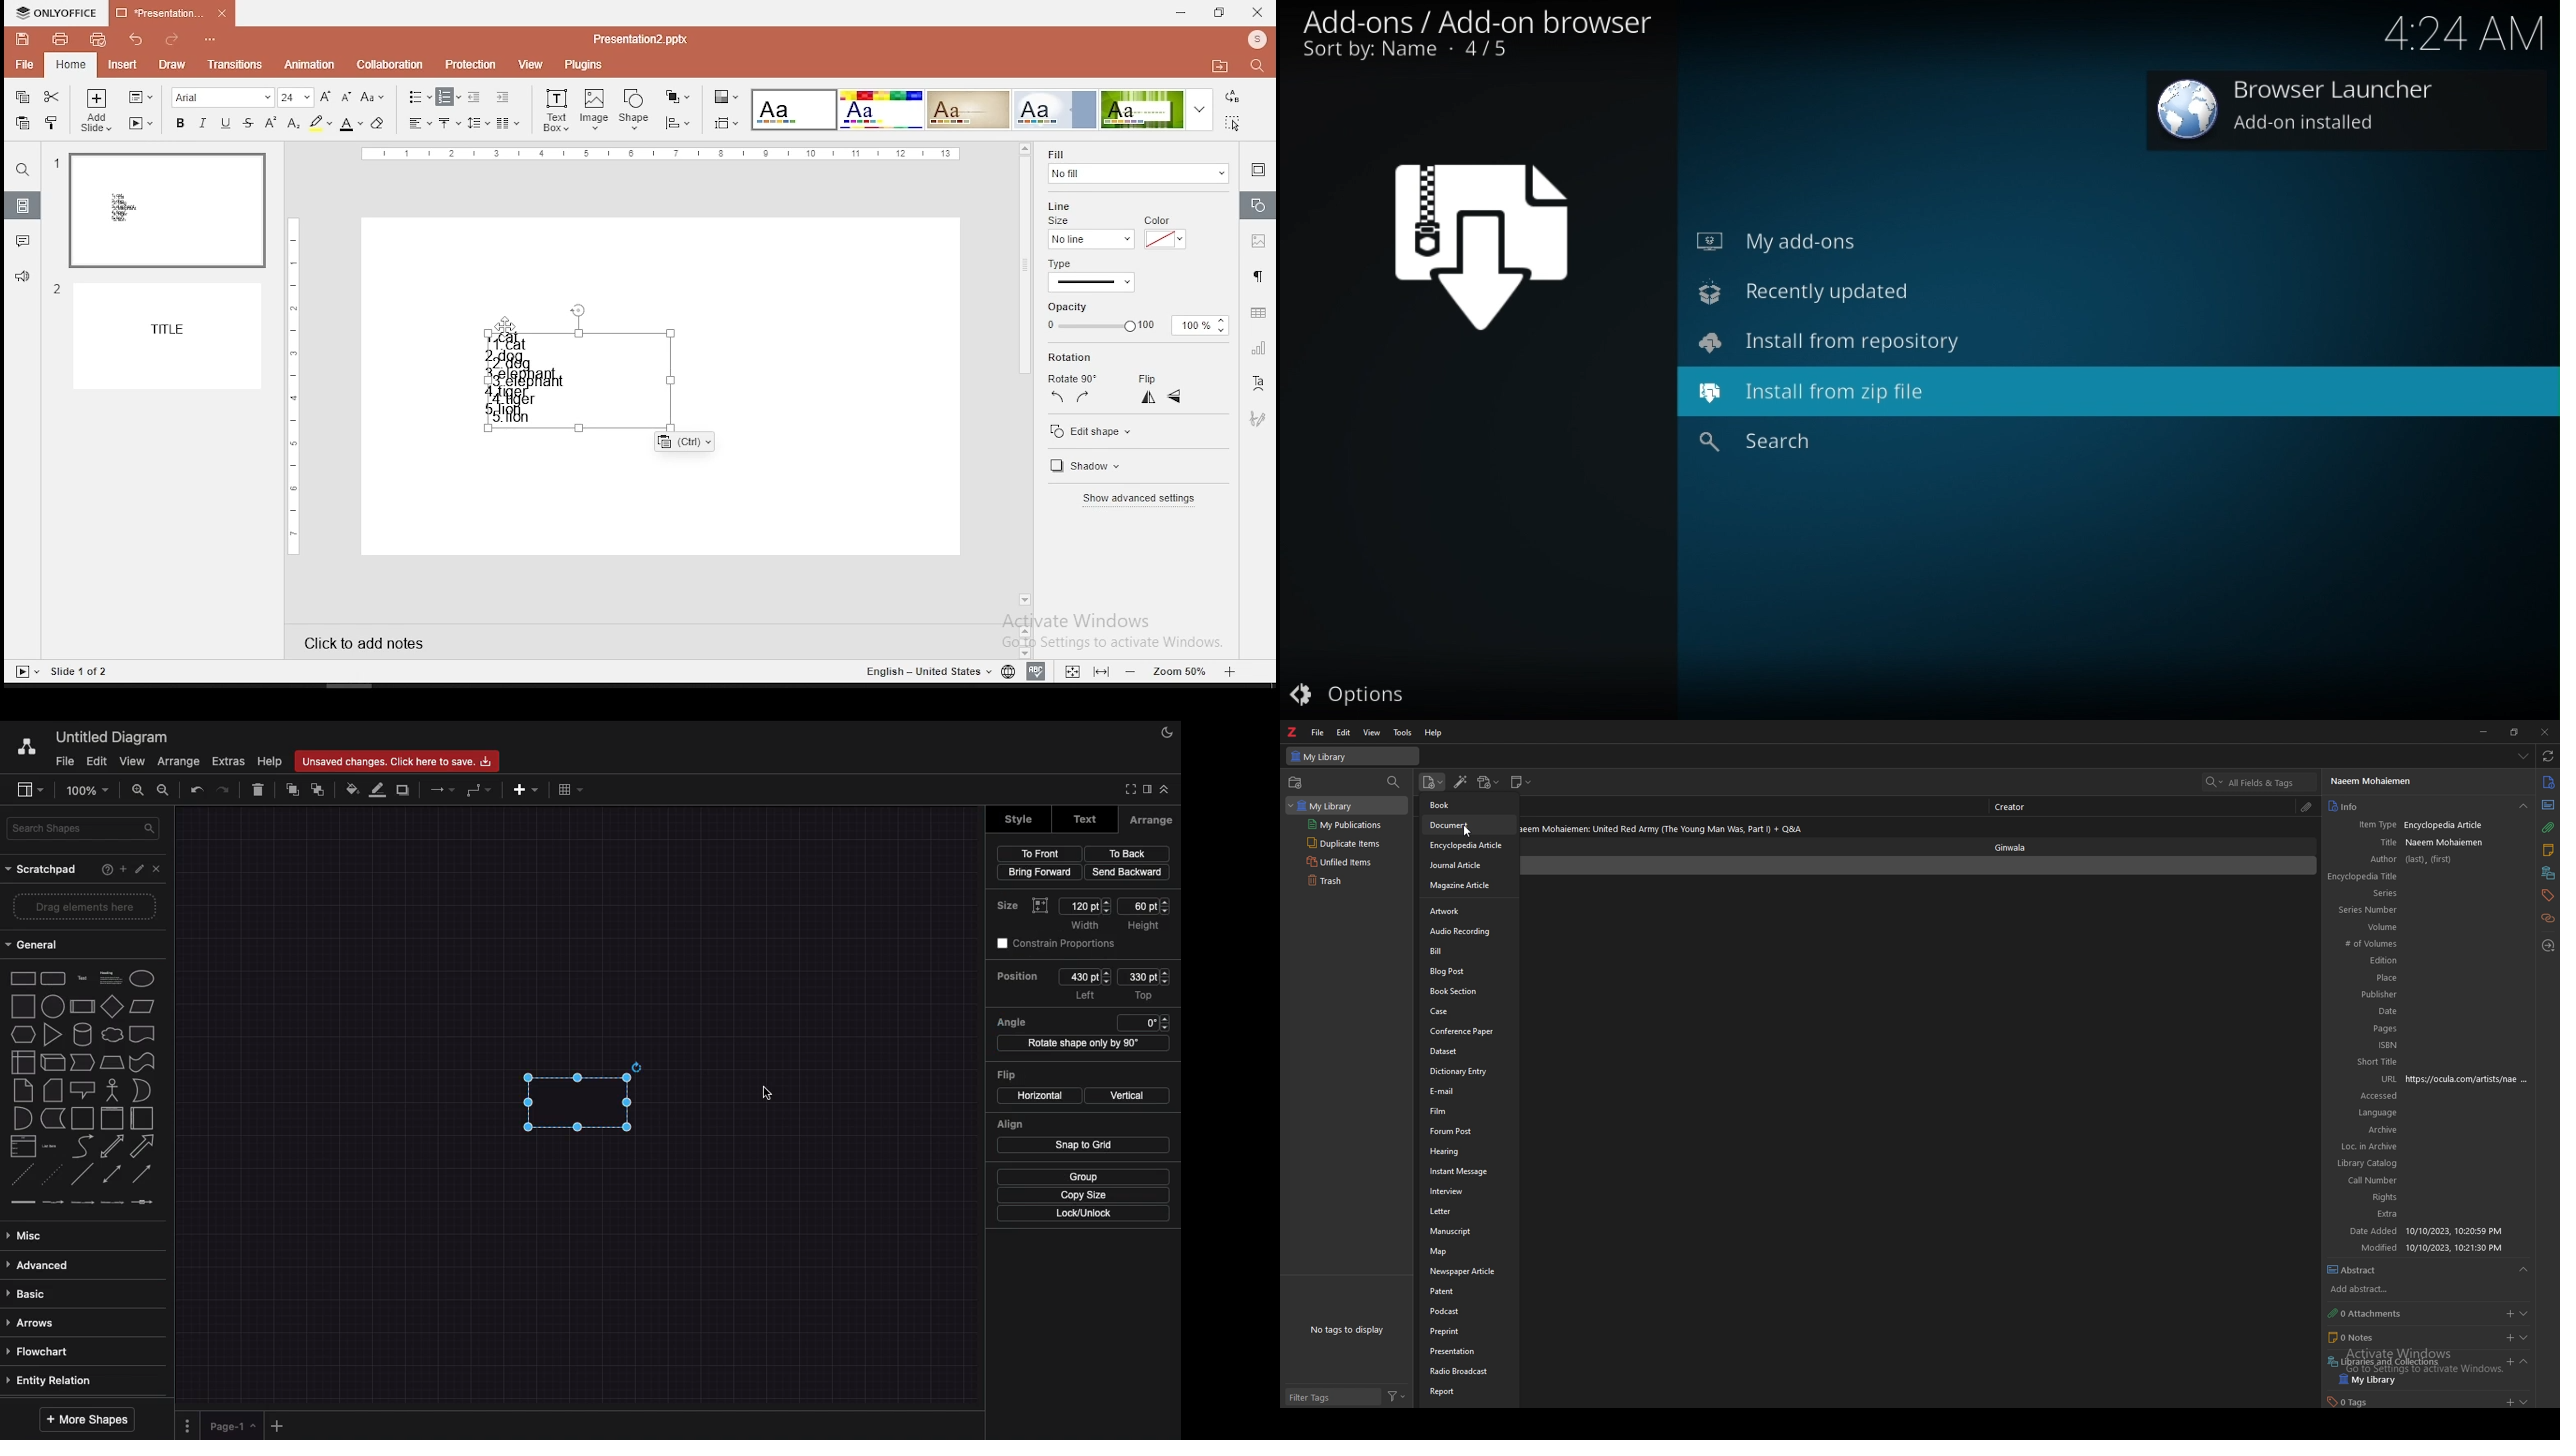  What do you see at coordinates (211, 41) in the screenshot?
I see `options` at bounding box center [211, 41].